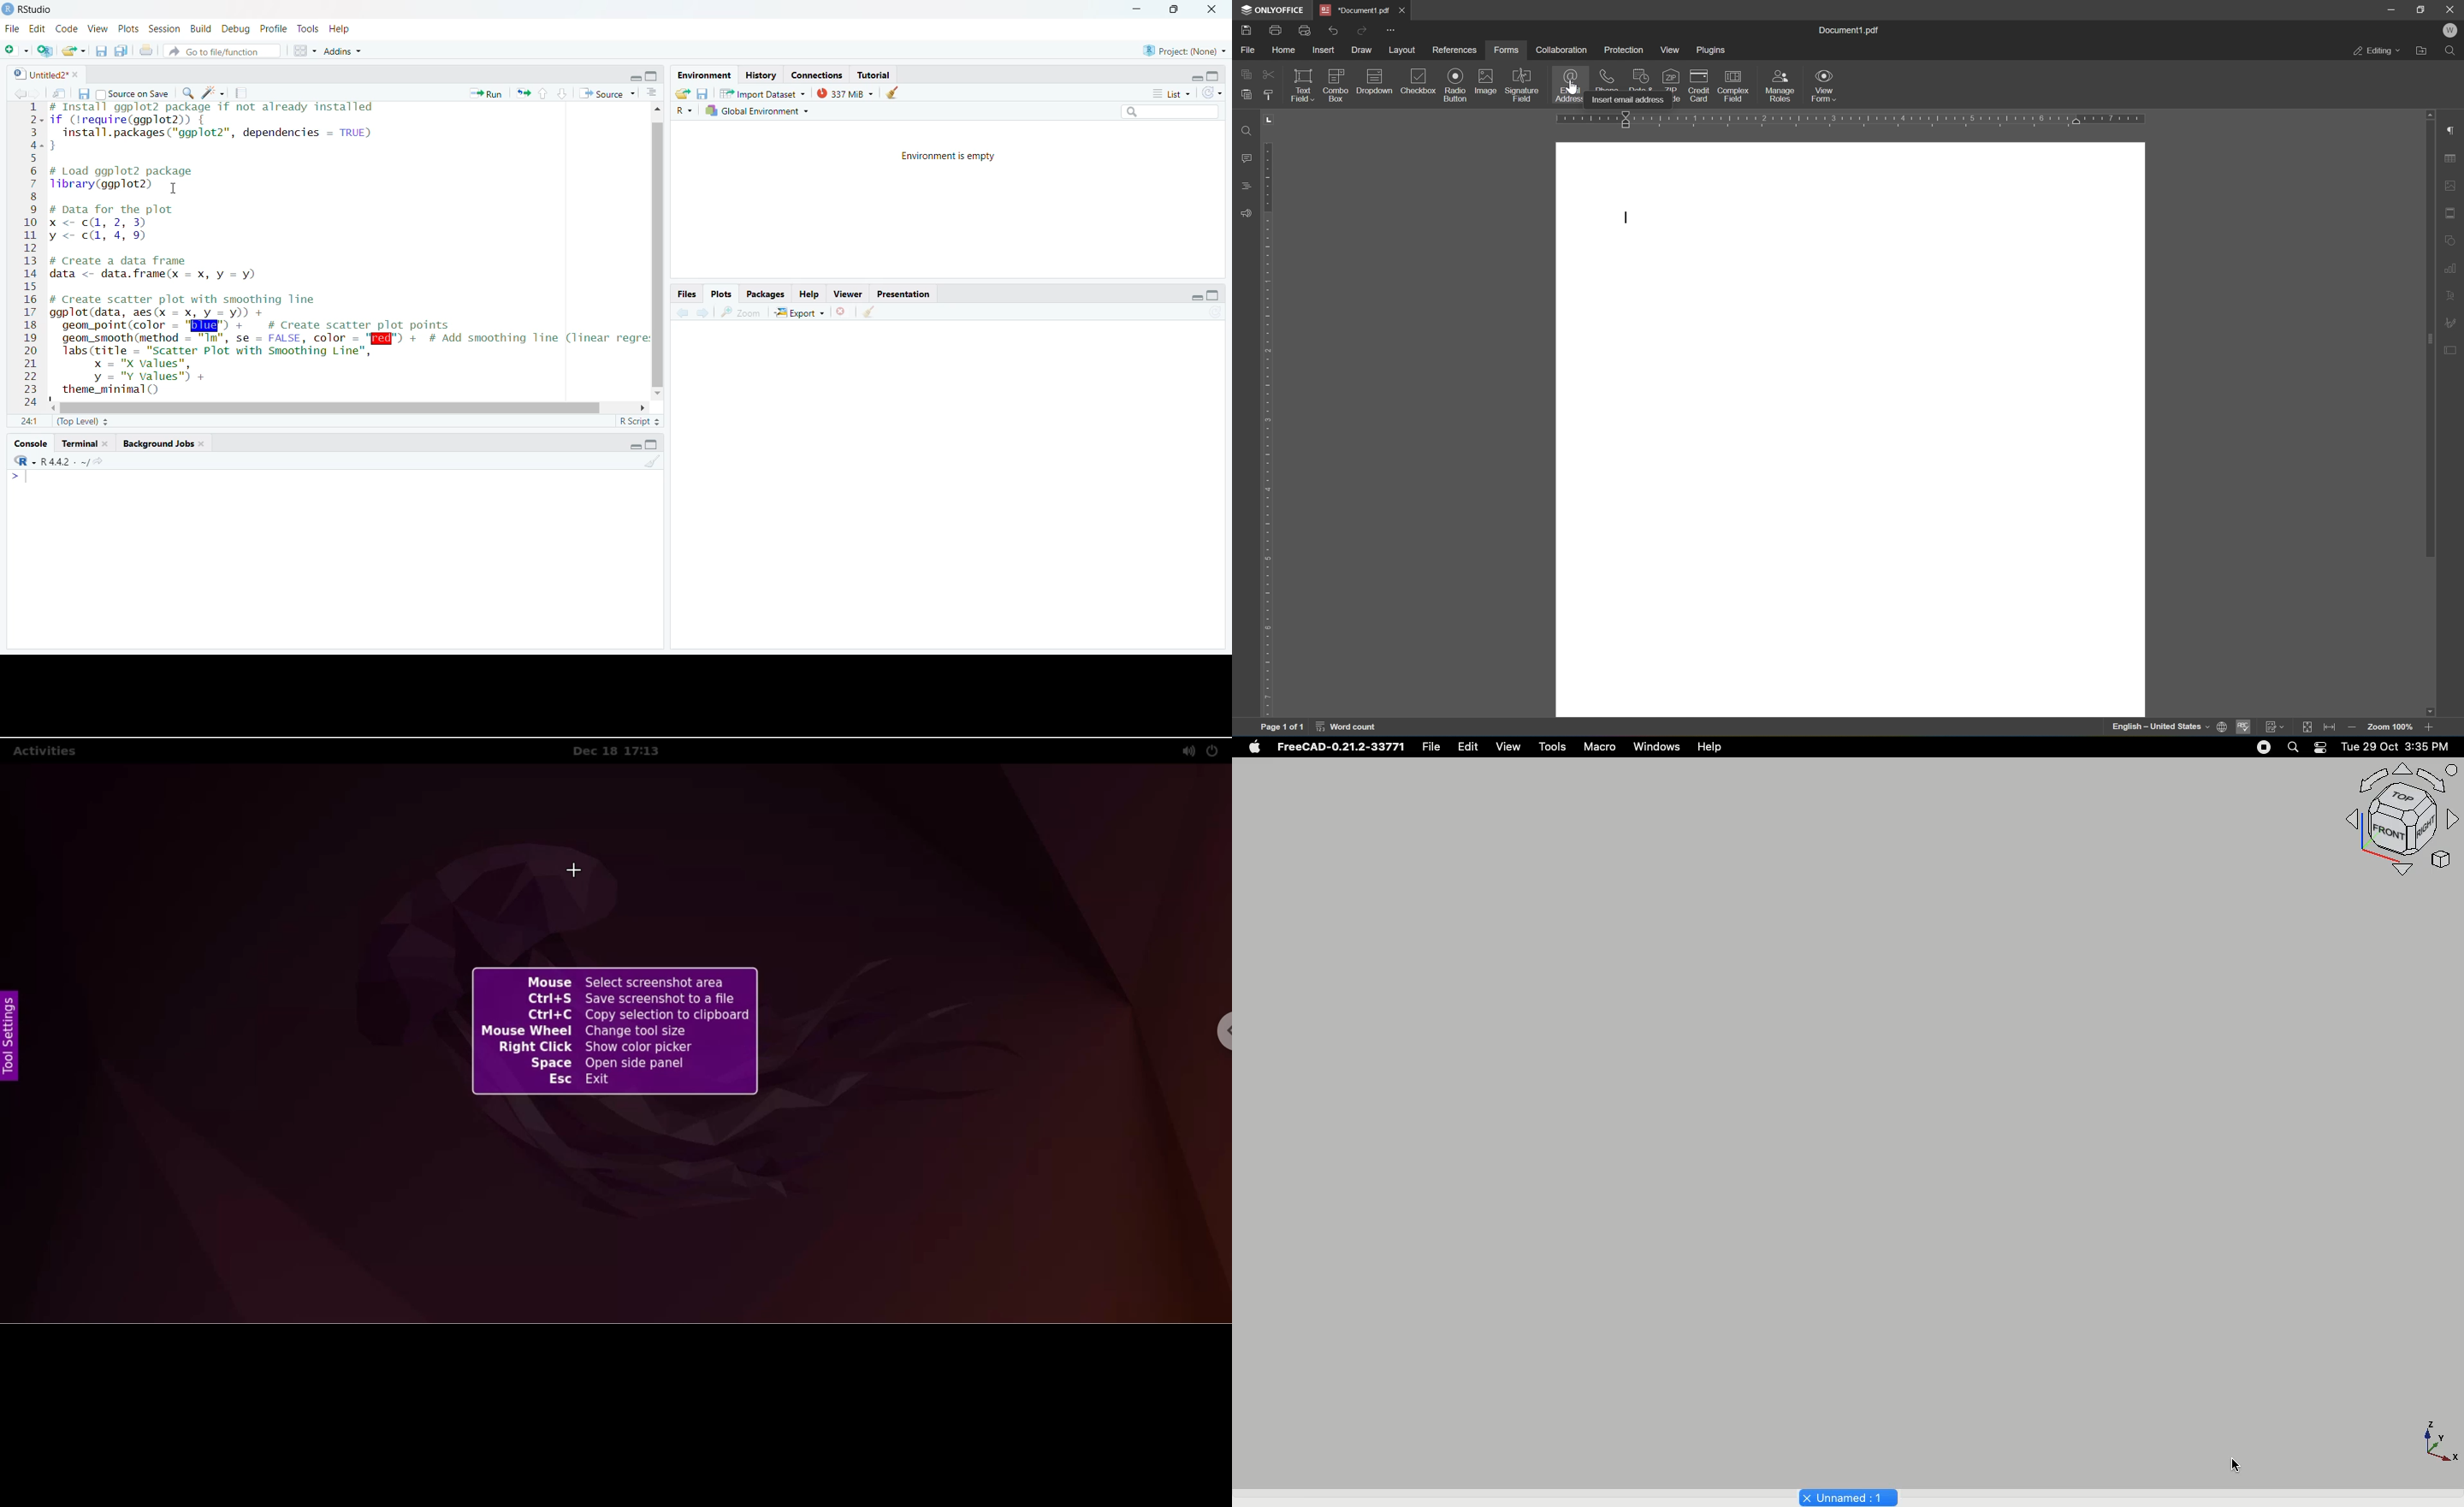 This screenshot has width=2464, height=1512. Describe the element at coordinates (1247, 185) in the screenshot. I see `headings` at that location.